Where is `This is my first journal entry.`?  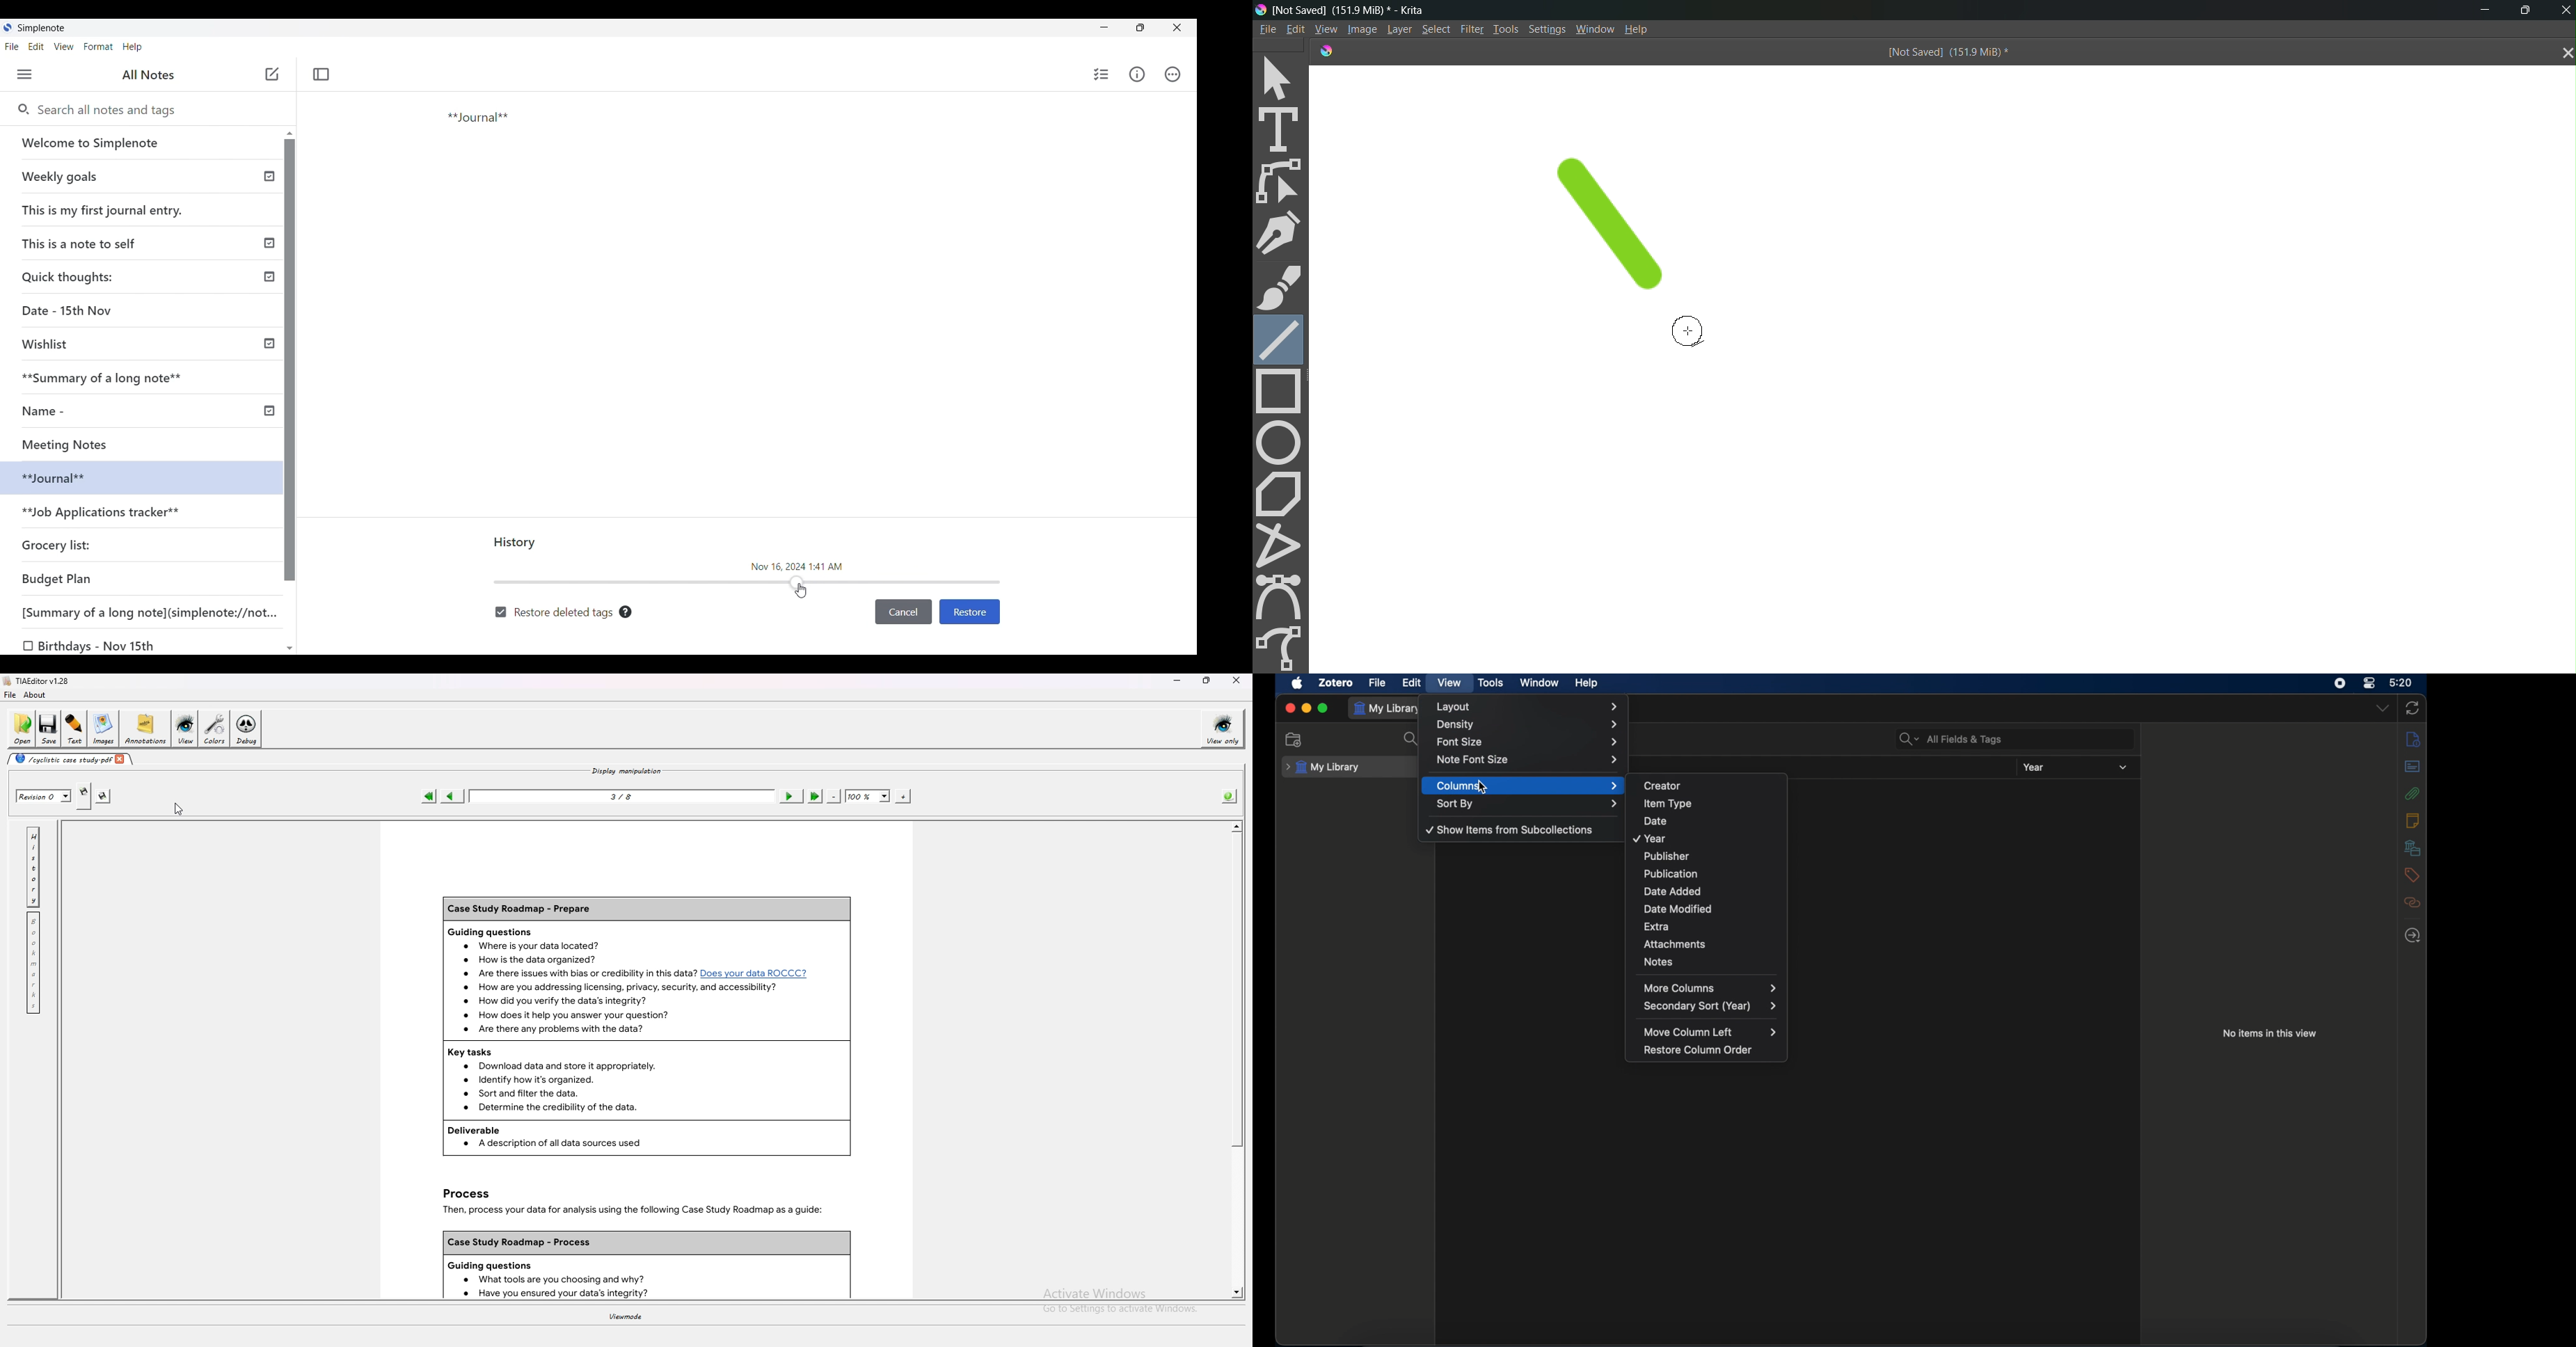
This is my first journal entry. is located at coordinates (104, 210).